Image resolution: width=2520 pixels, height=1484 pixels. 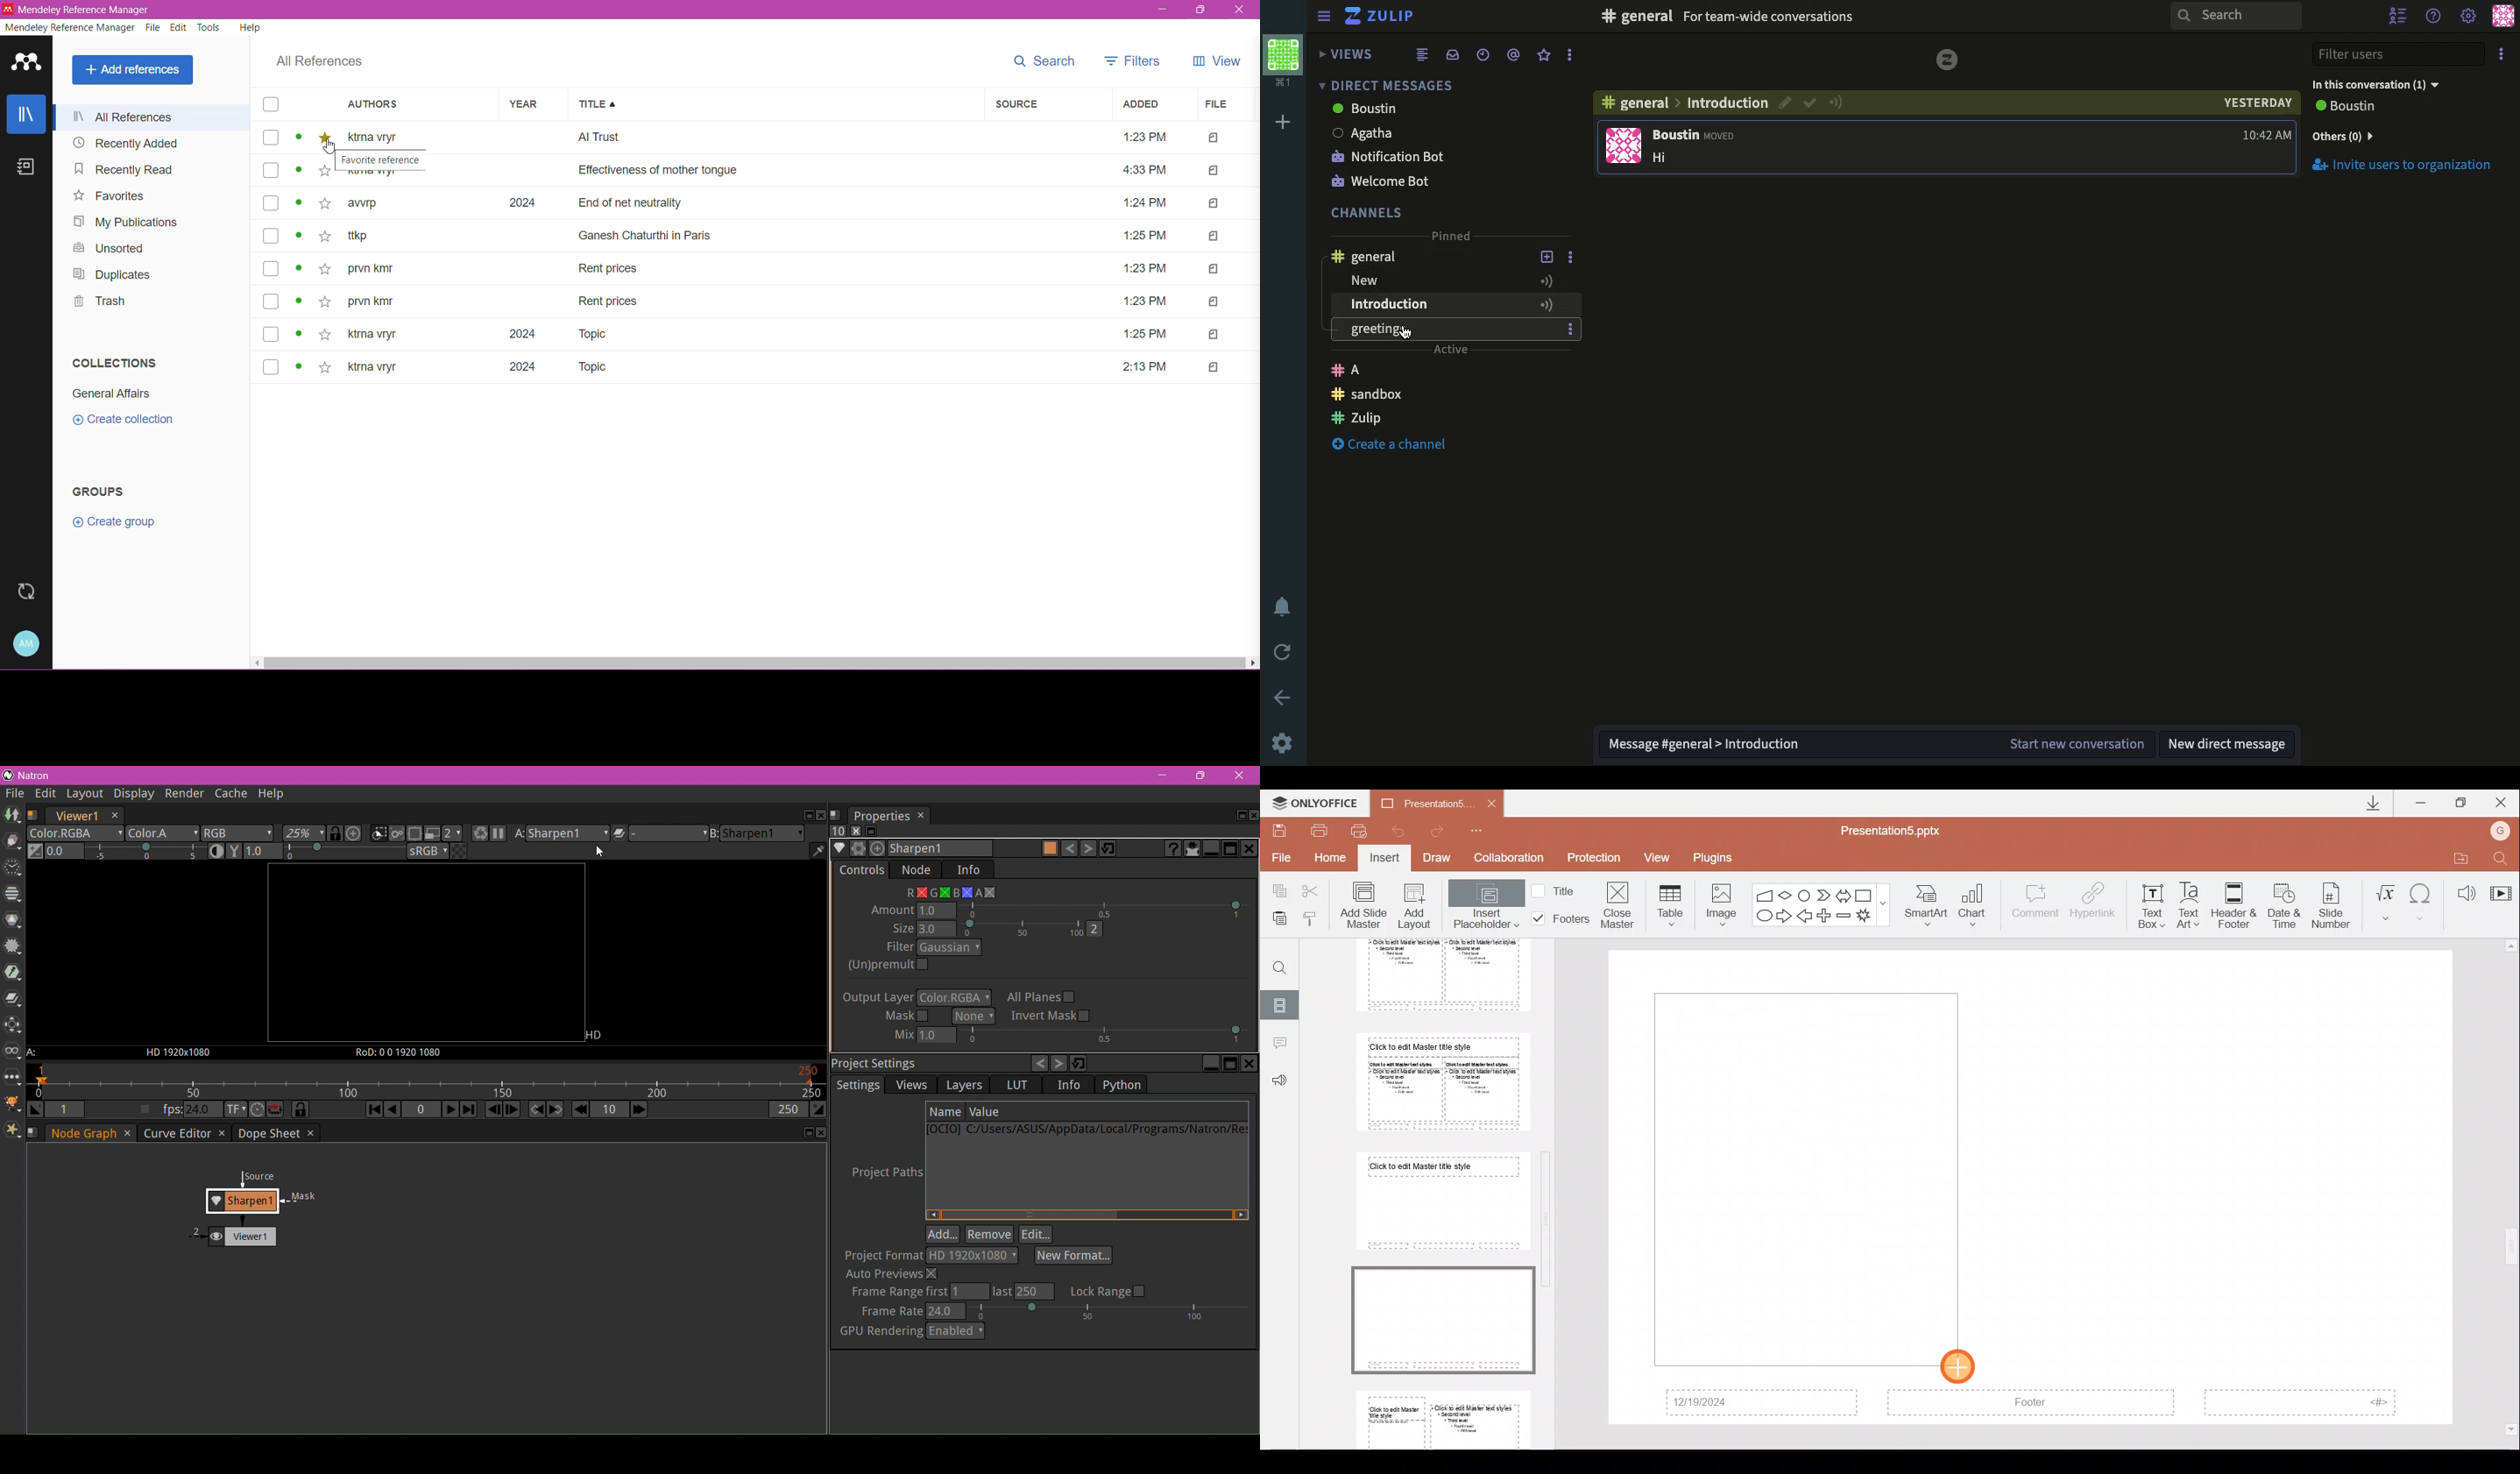 What do you see at coordinates (1568, 55) in the screenshot?
I see `Options` at bounding box center [1568, 55].